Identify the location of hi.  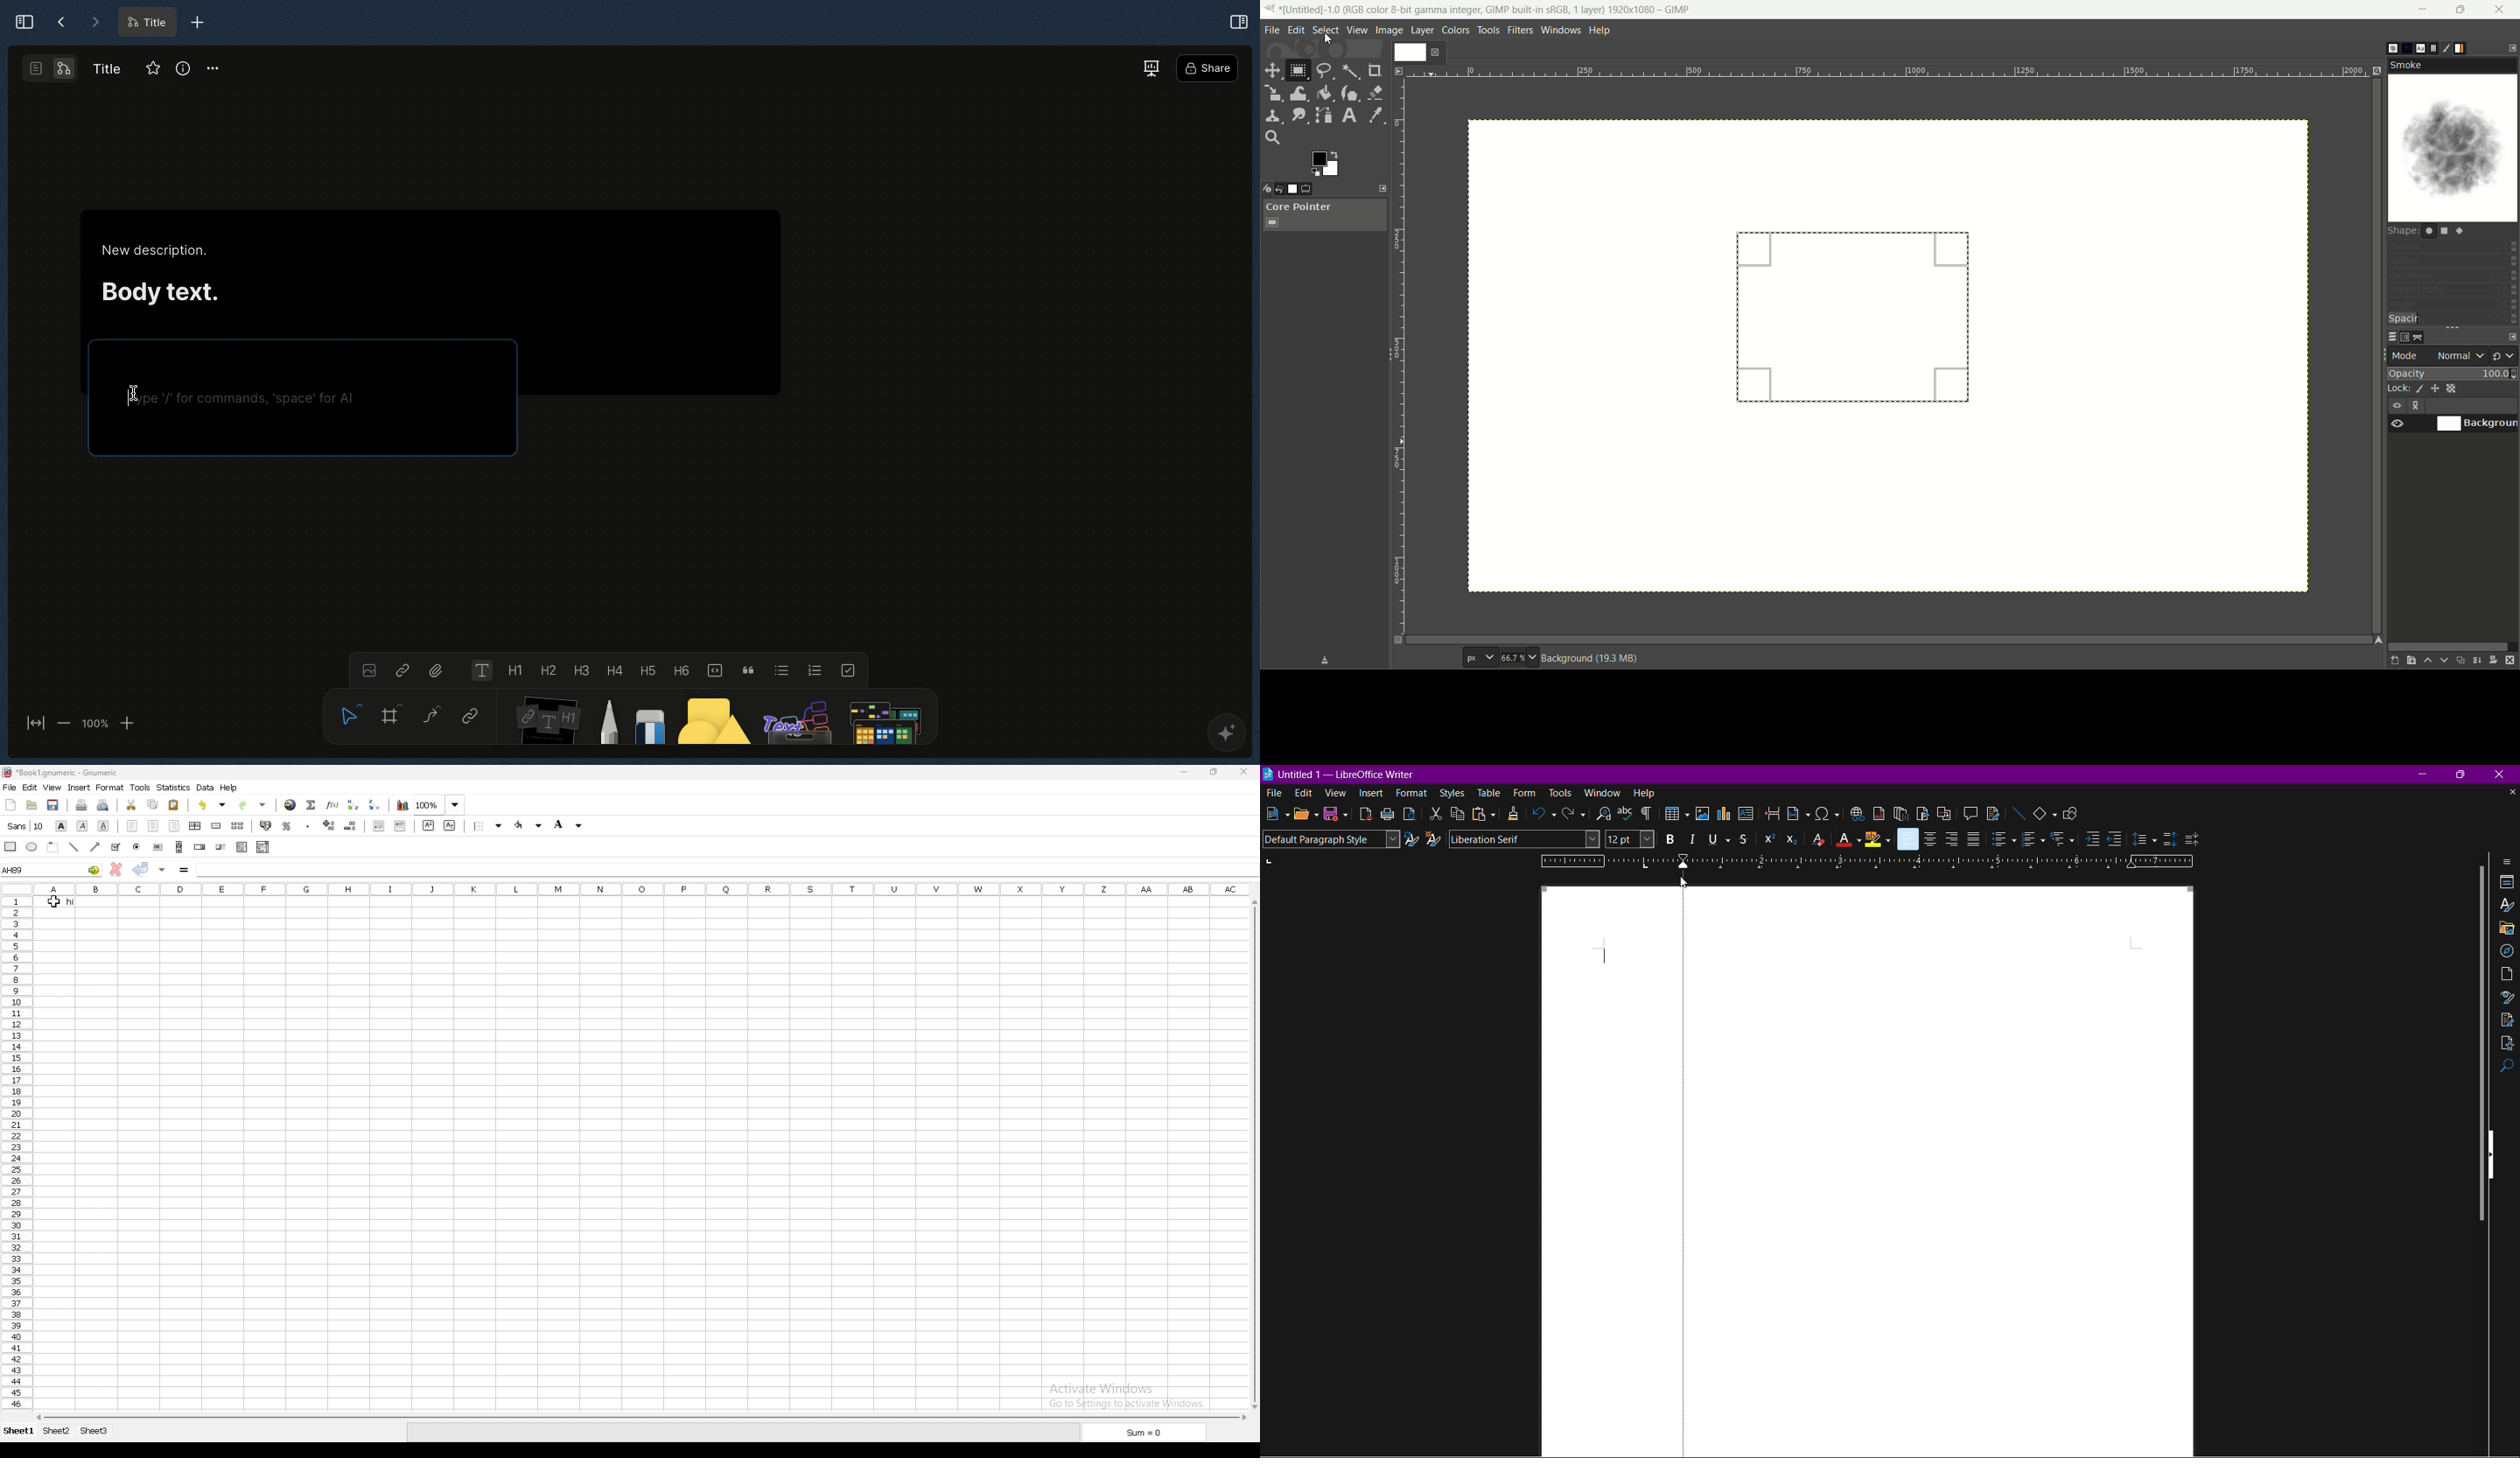
(54, 901).